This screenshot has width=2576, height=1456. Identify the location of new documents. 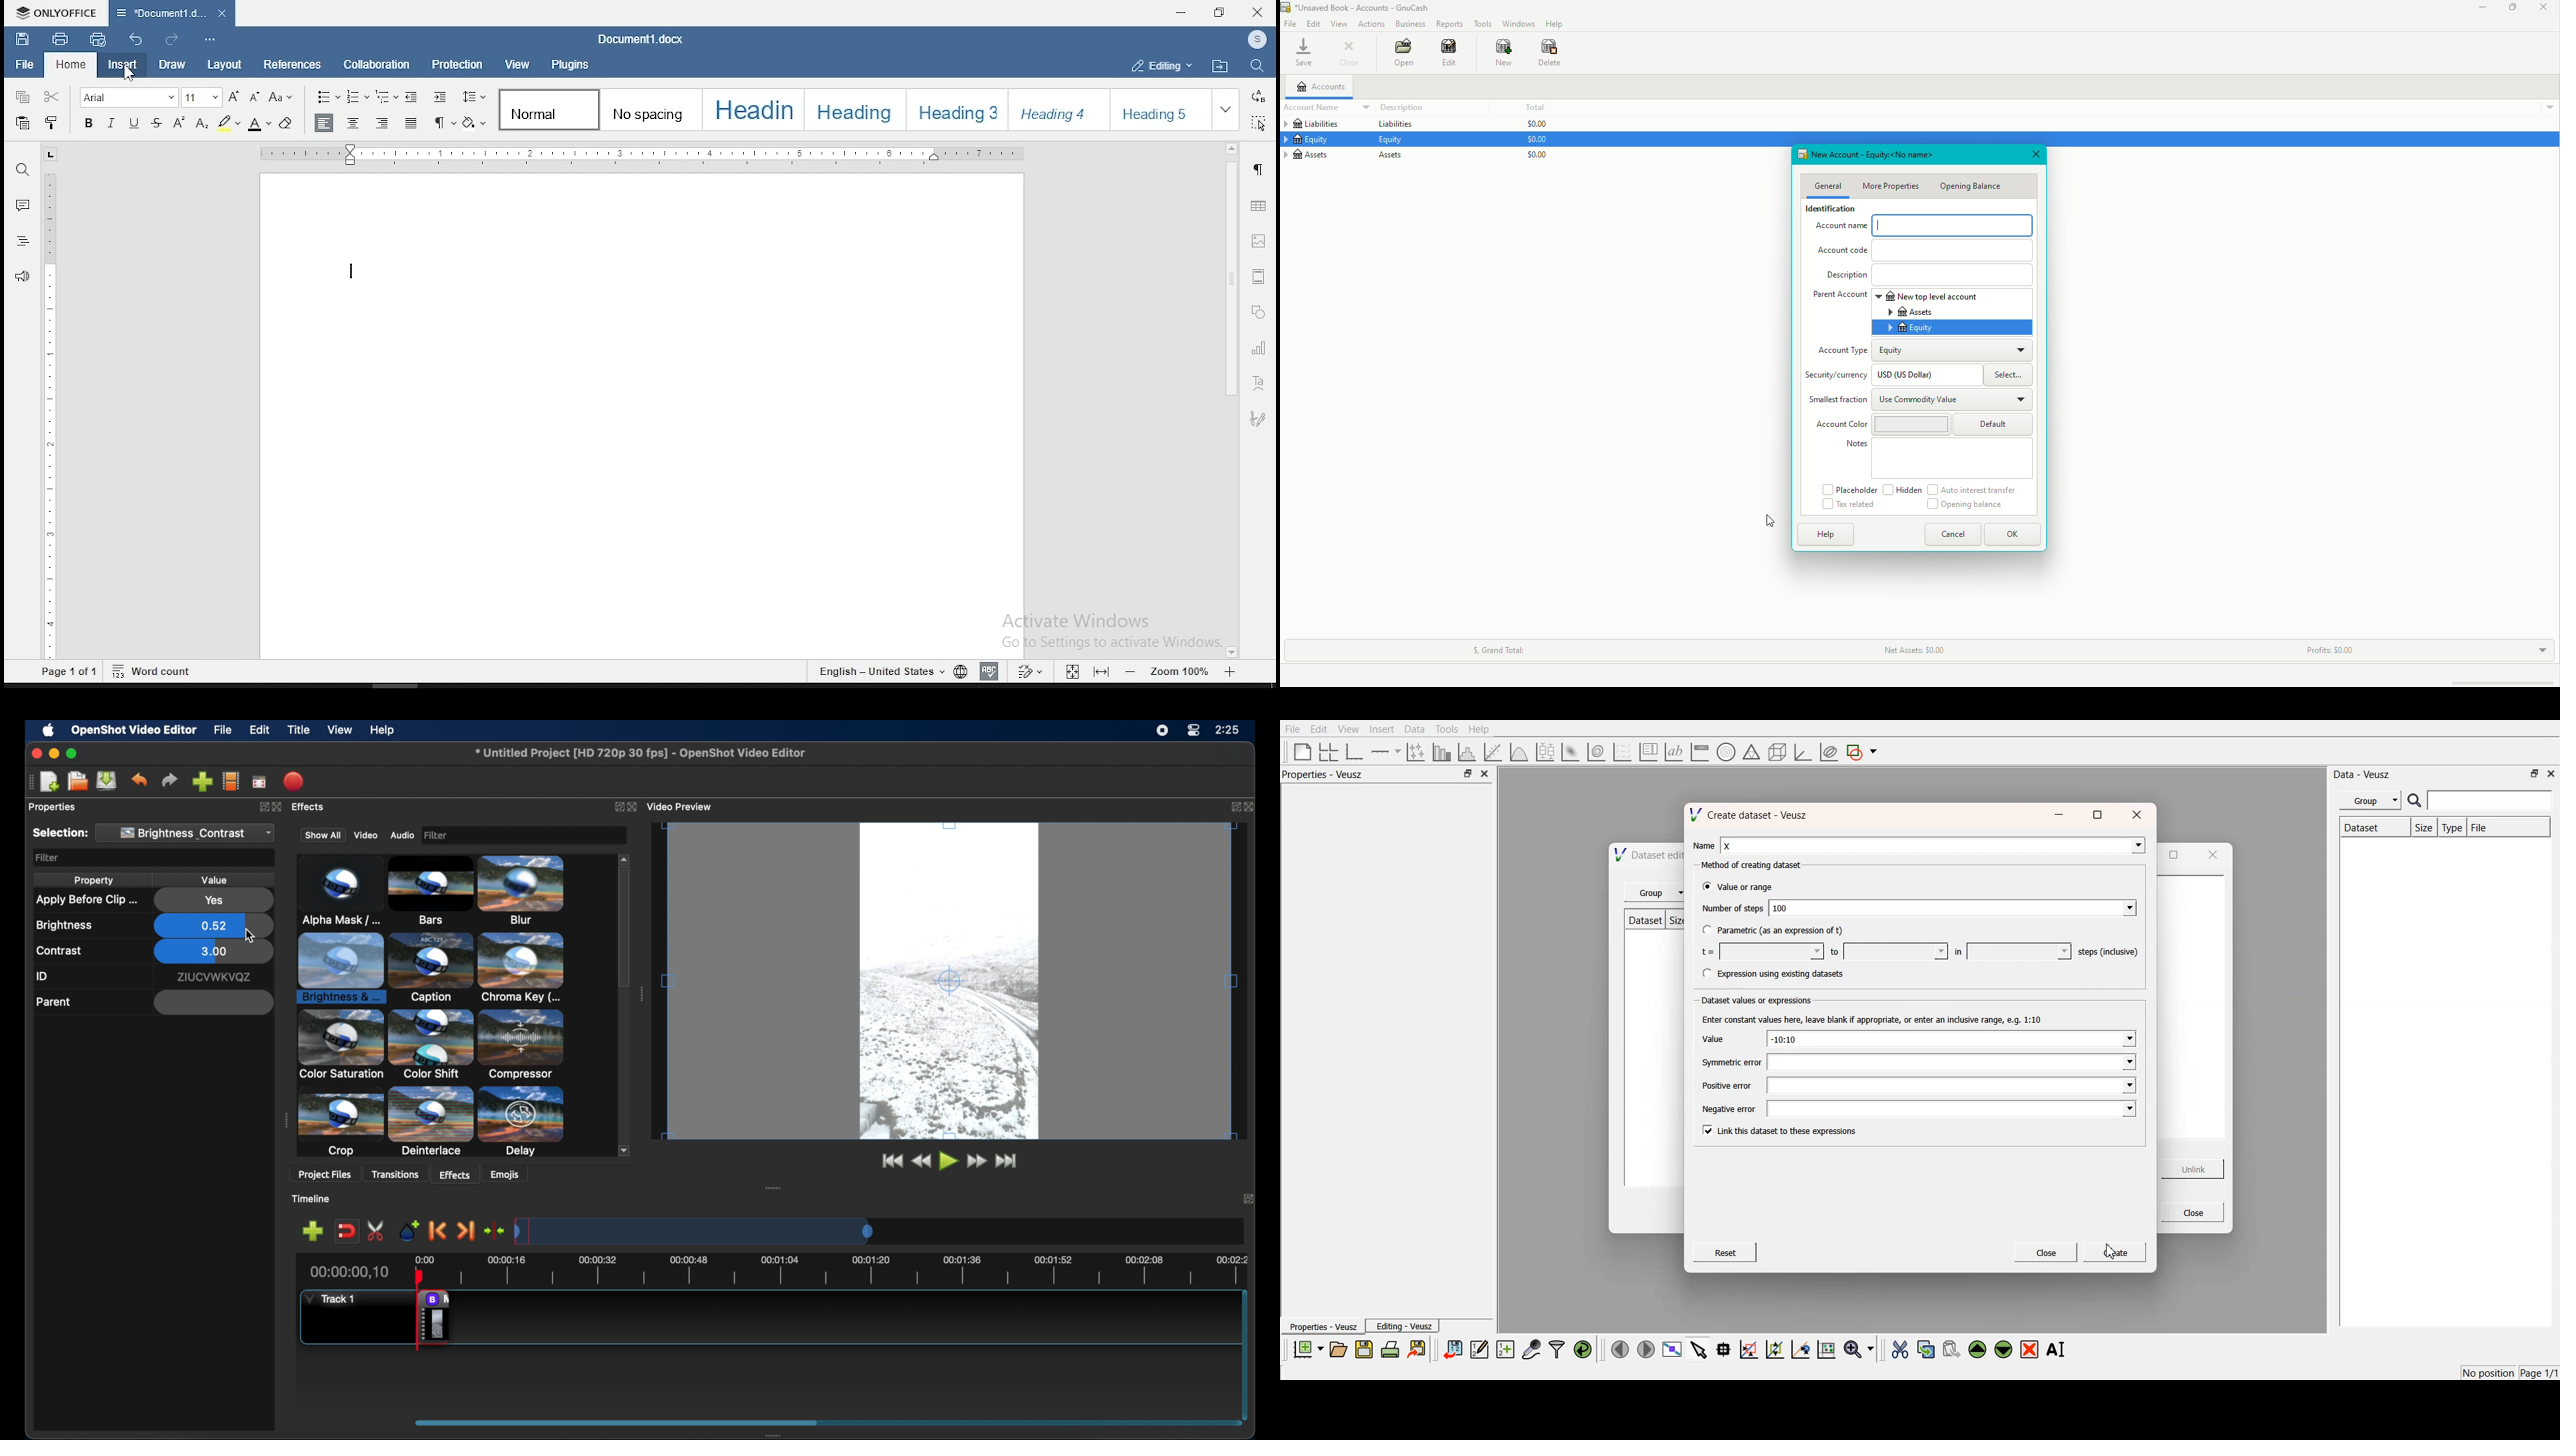
(1307, 1349).